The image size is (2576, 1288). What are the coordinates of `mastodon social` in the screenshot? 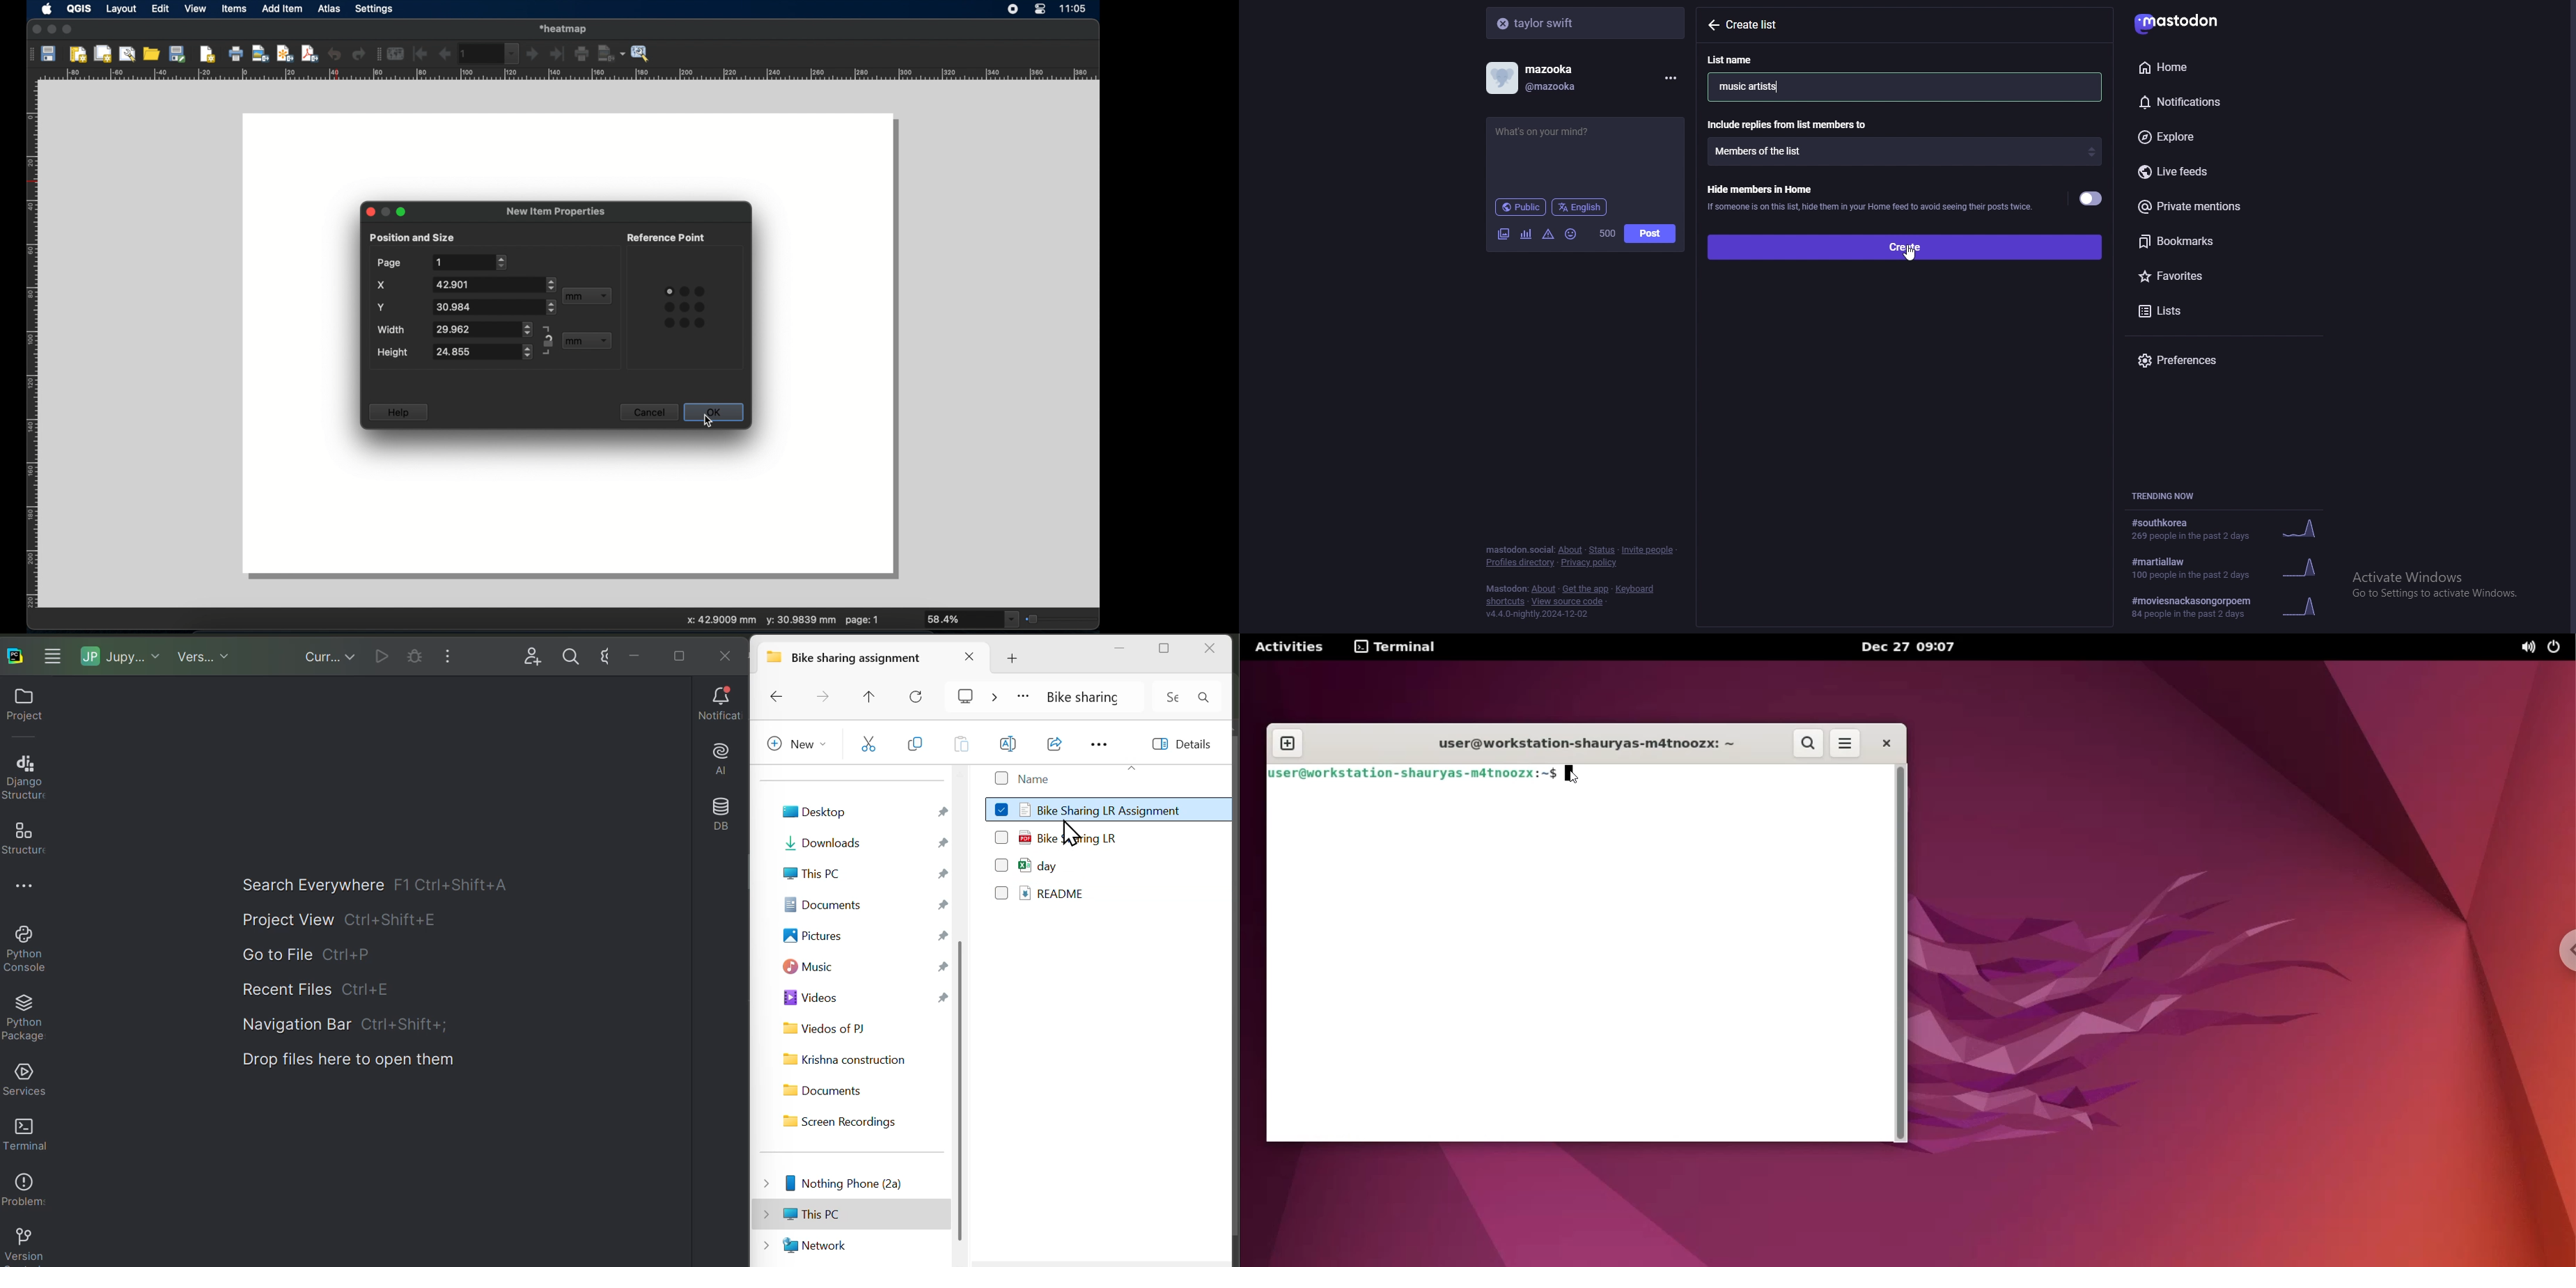 It's located at (1519, 550).